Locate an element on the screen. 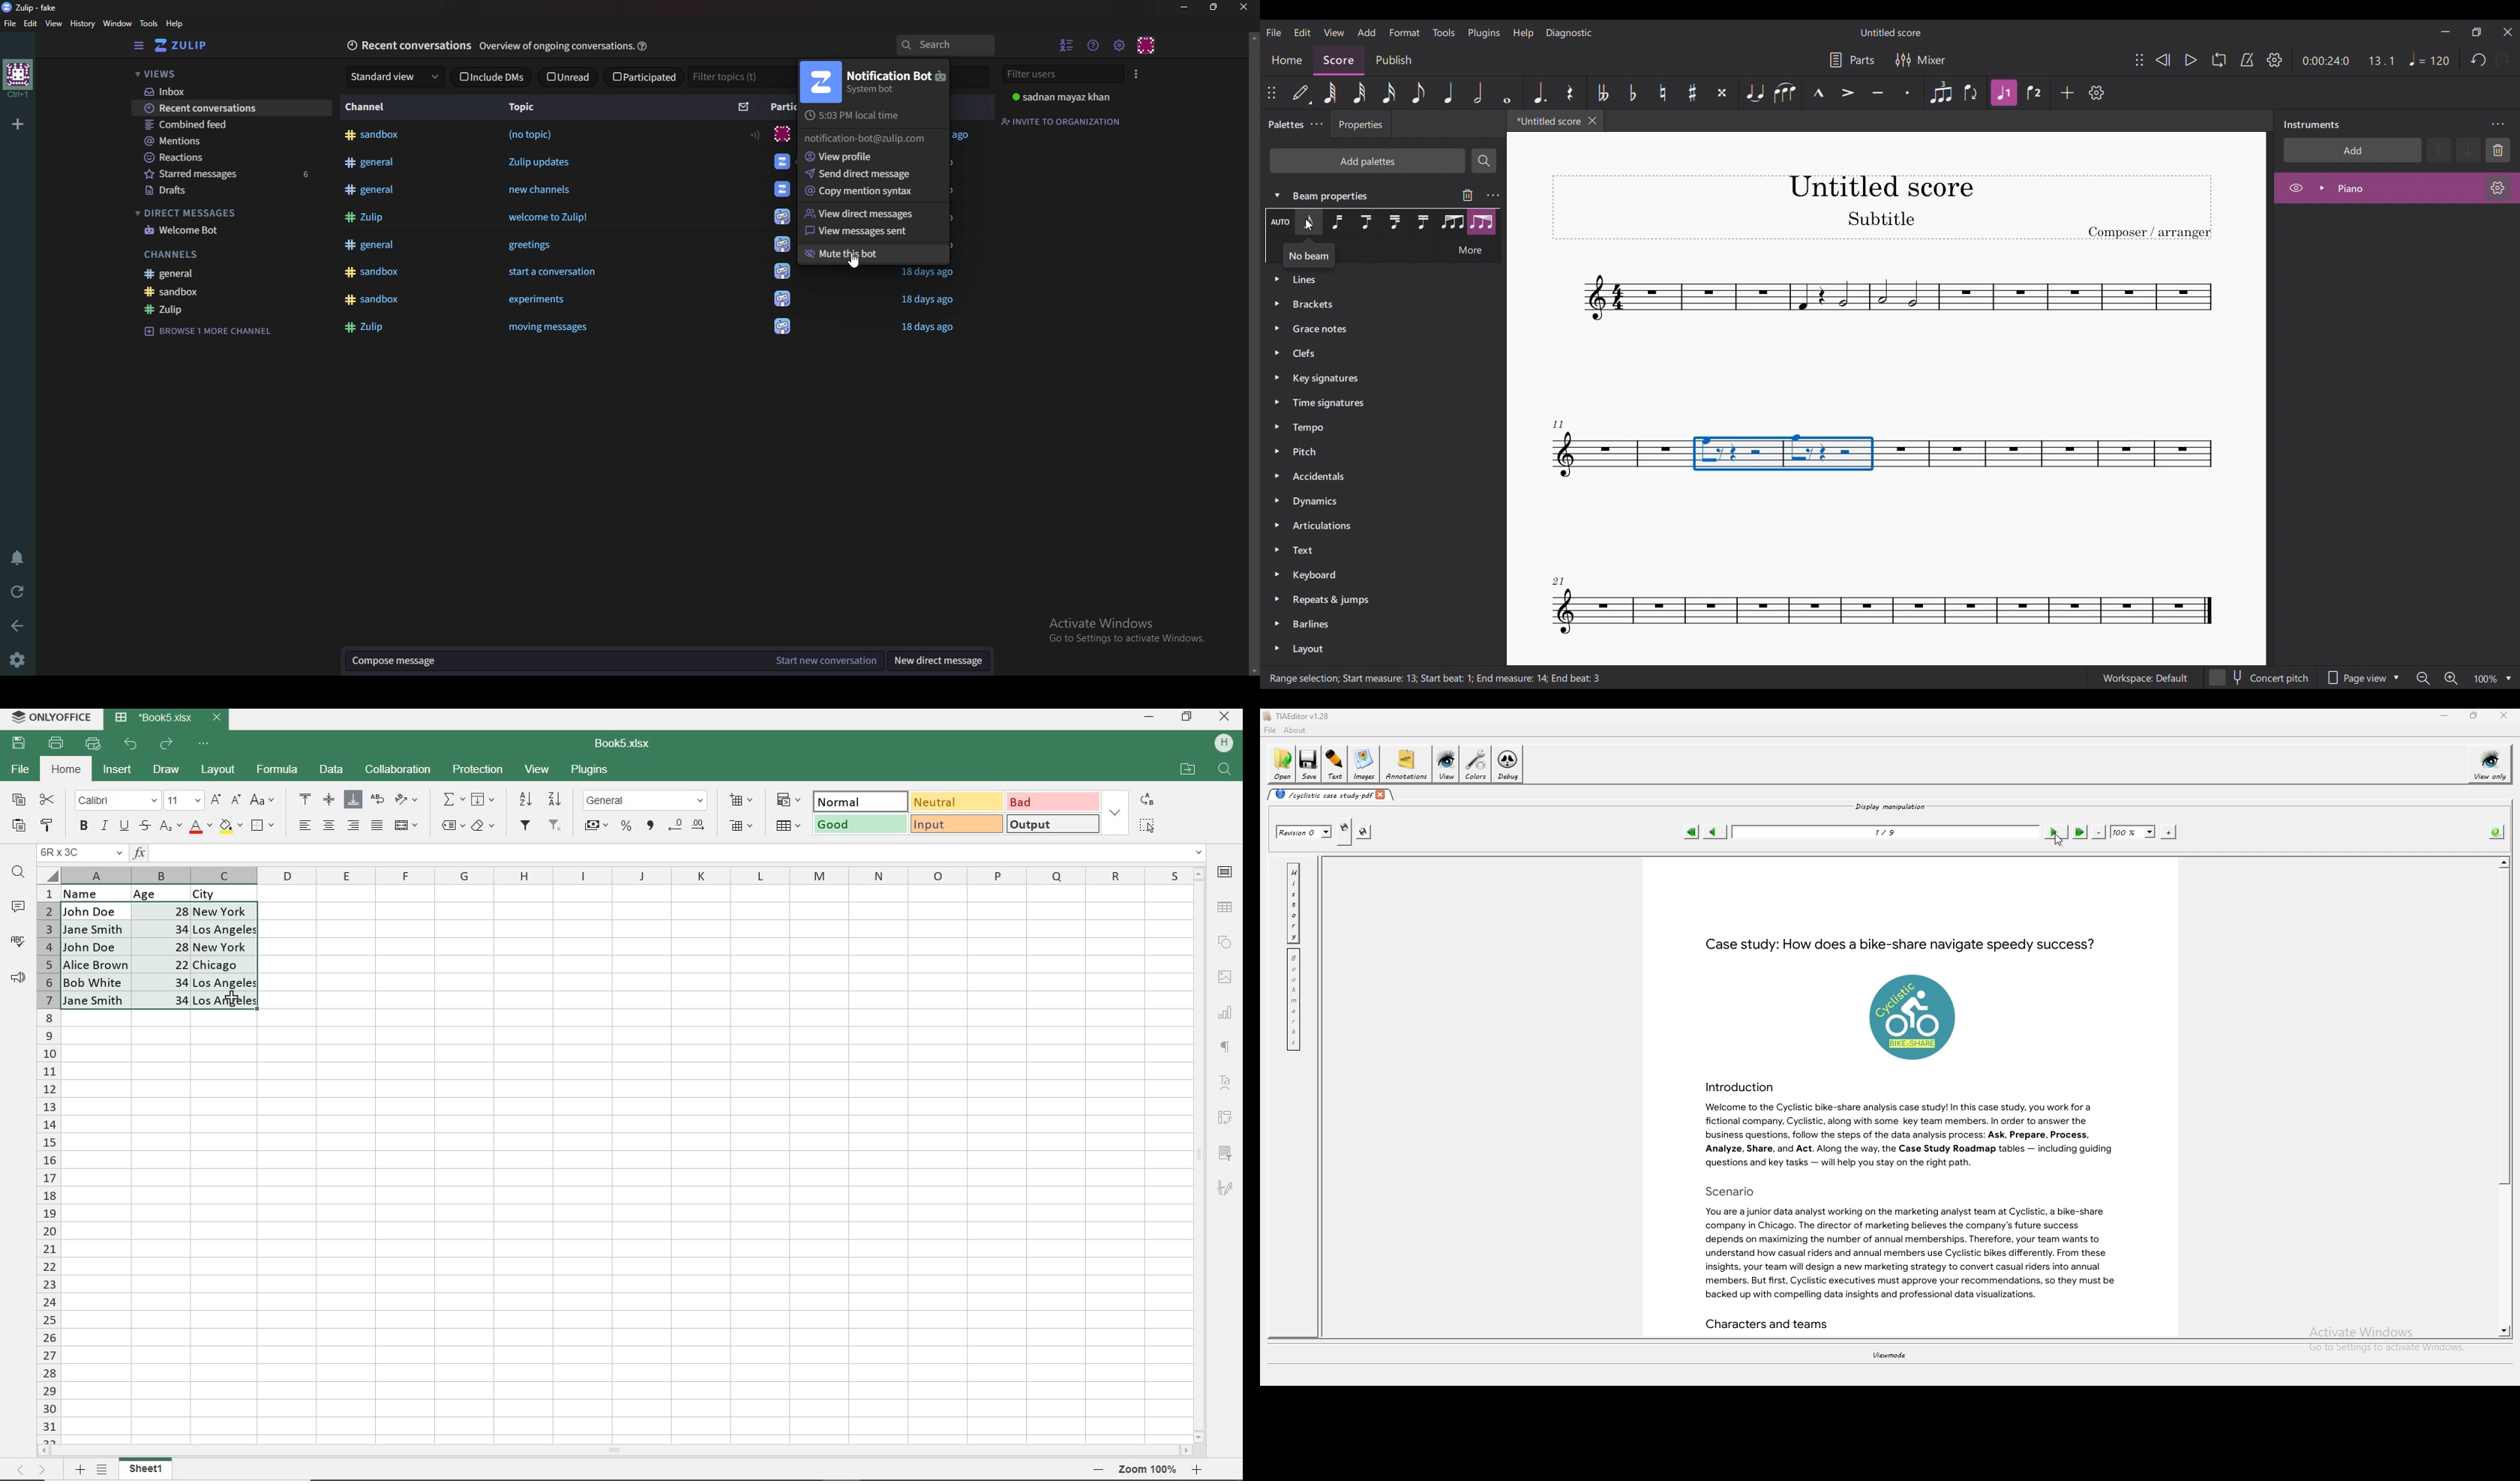 This screenshot has width=2520, height=1484. ALIGN MIDDLE is located at coordinates (329, 799).